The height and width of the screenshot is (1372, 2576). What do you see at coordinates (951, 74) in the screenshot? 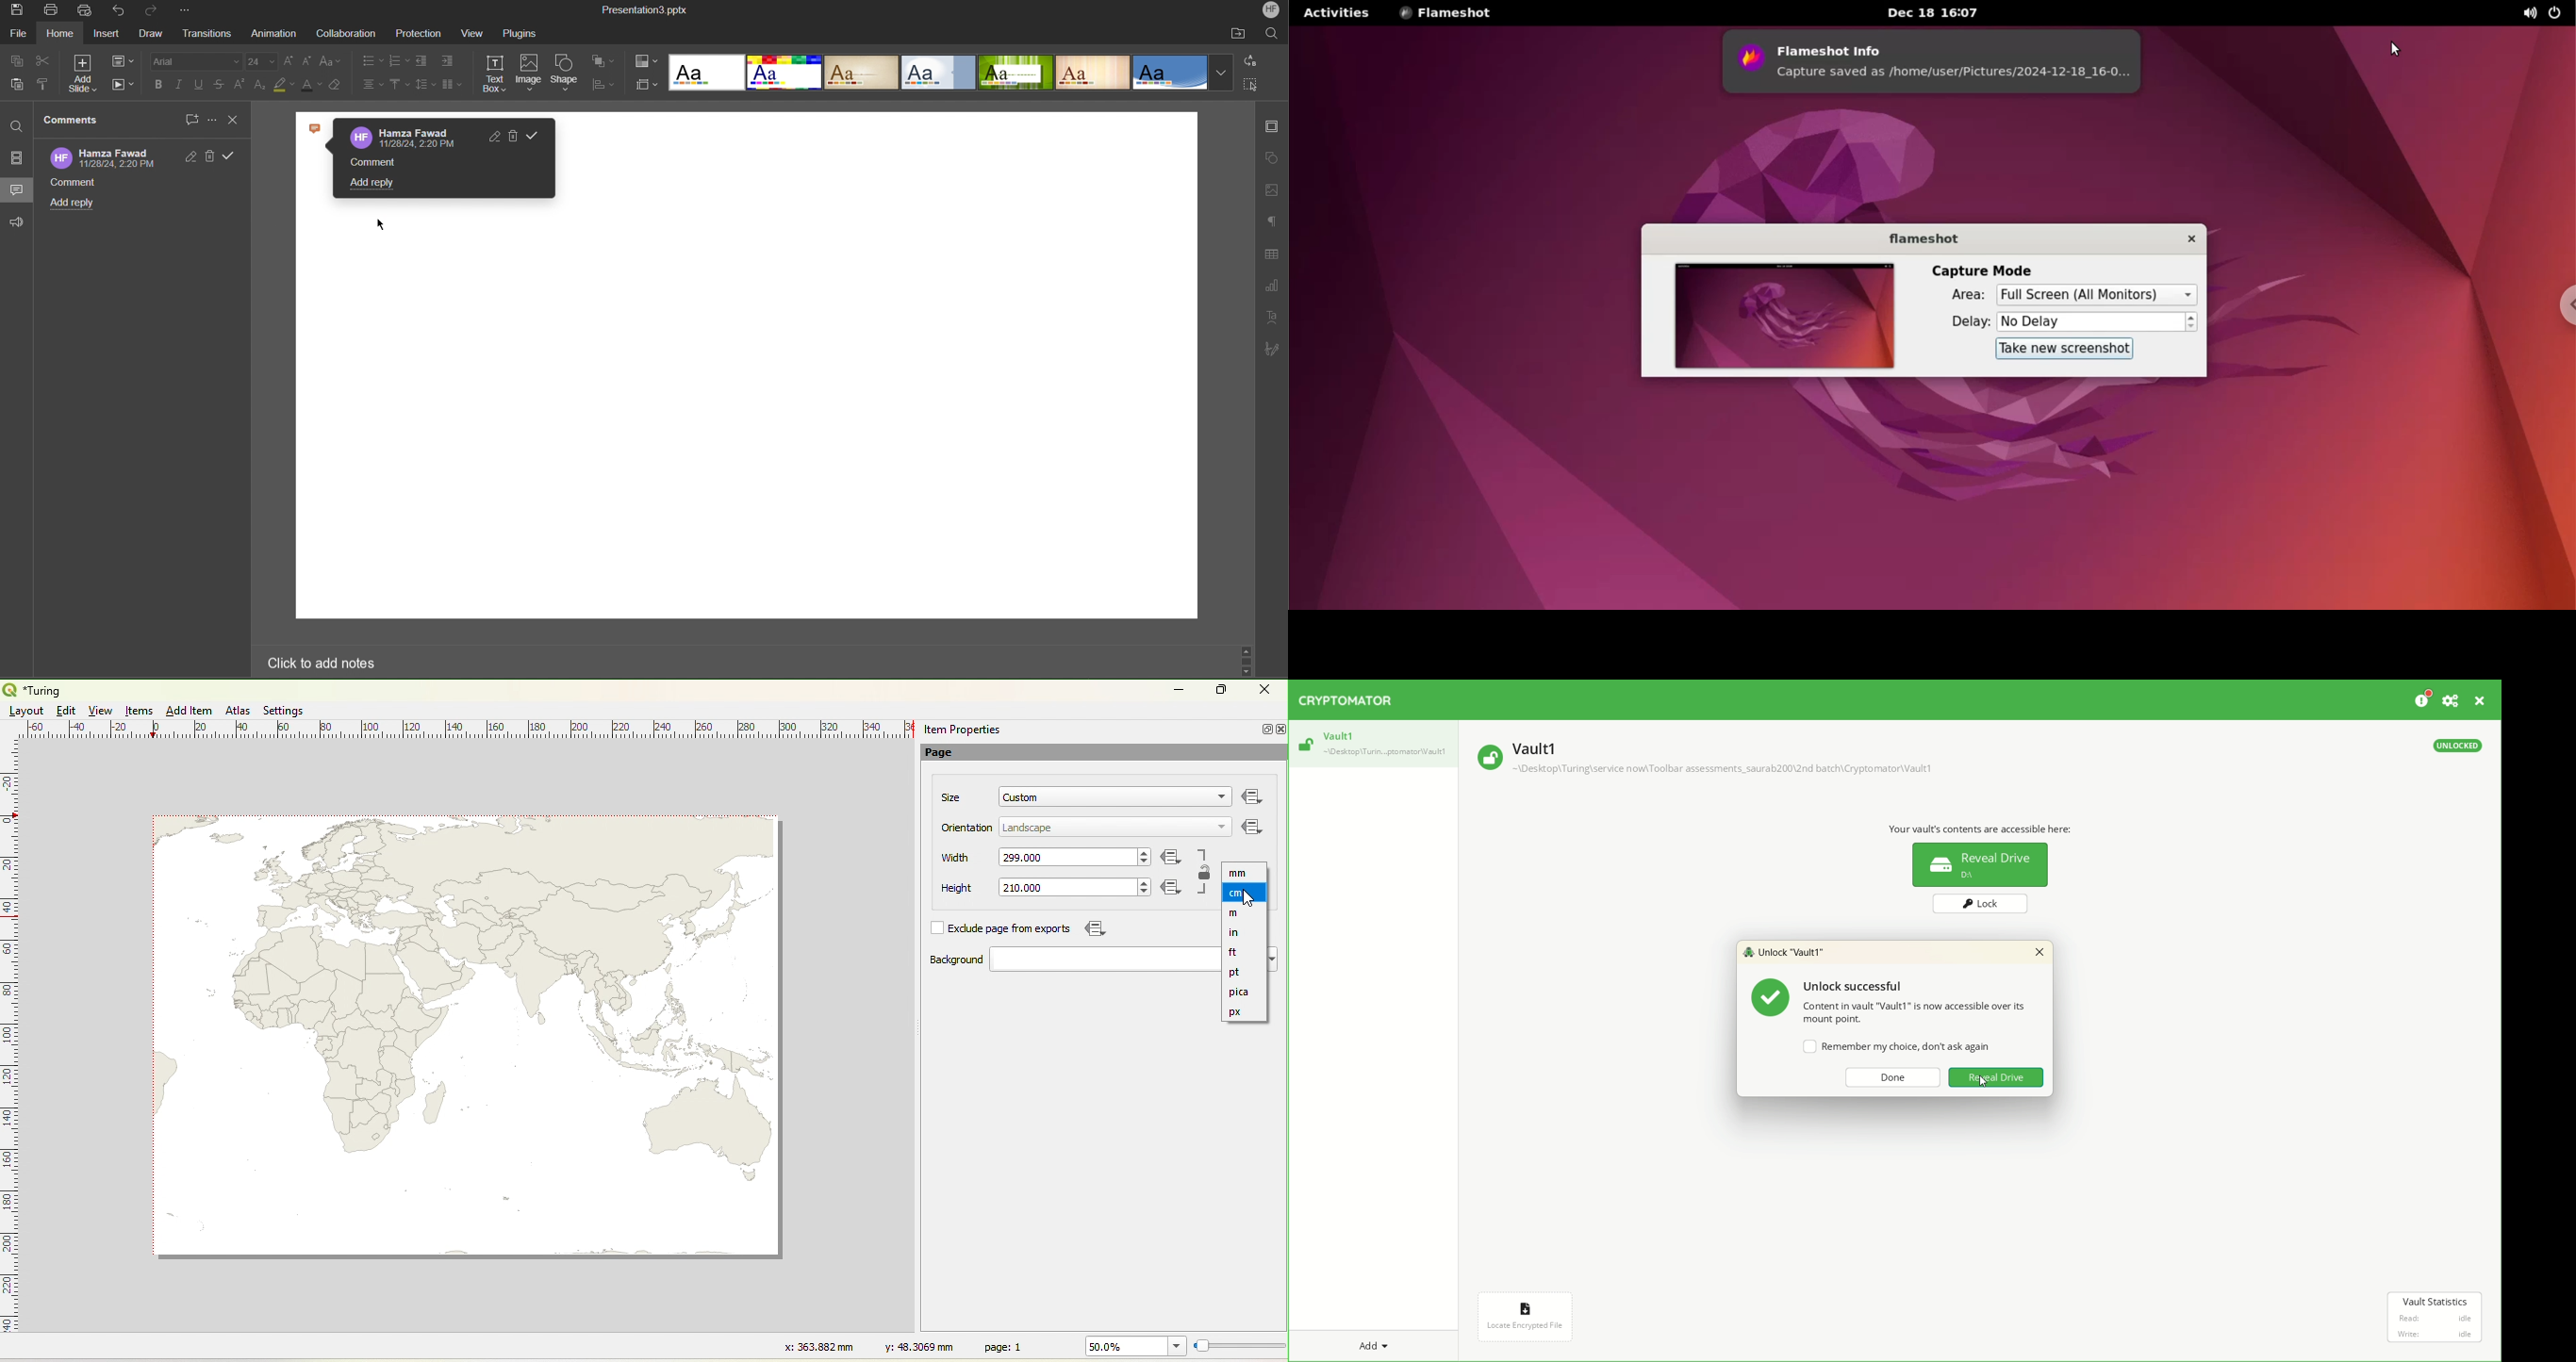
I see `Slide Templates` at bounding box center [951, 74].